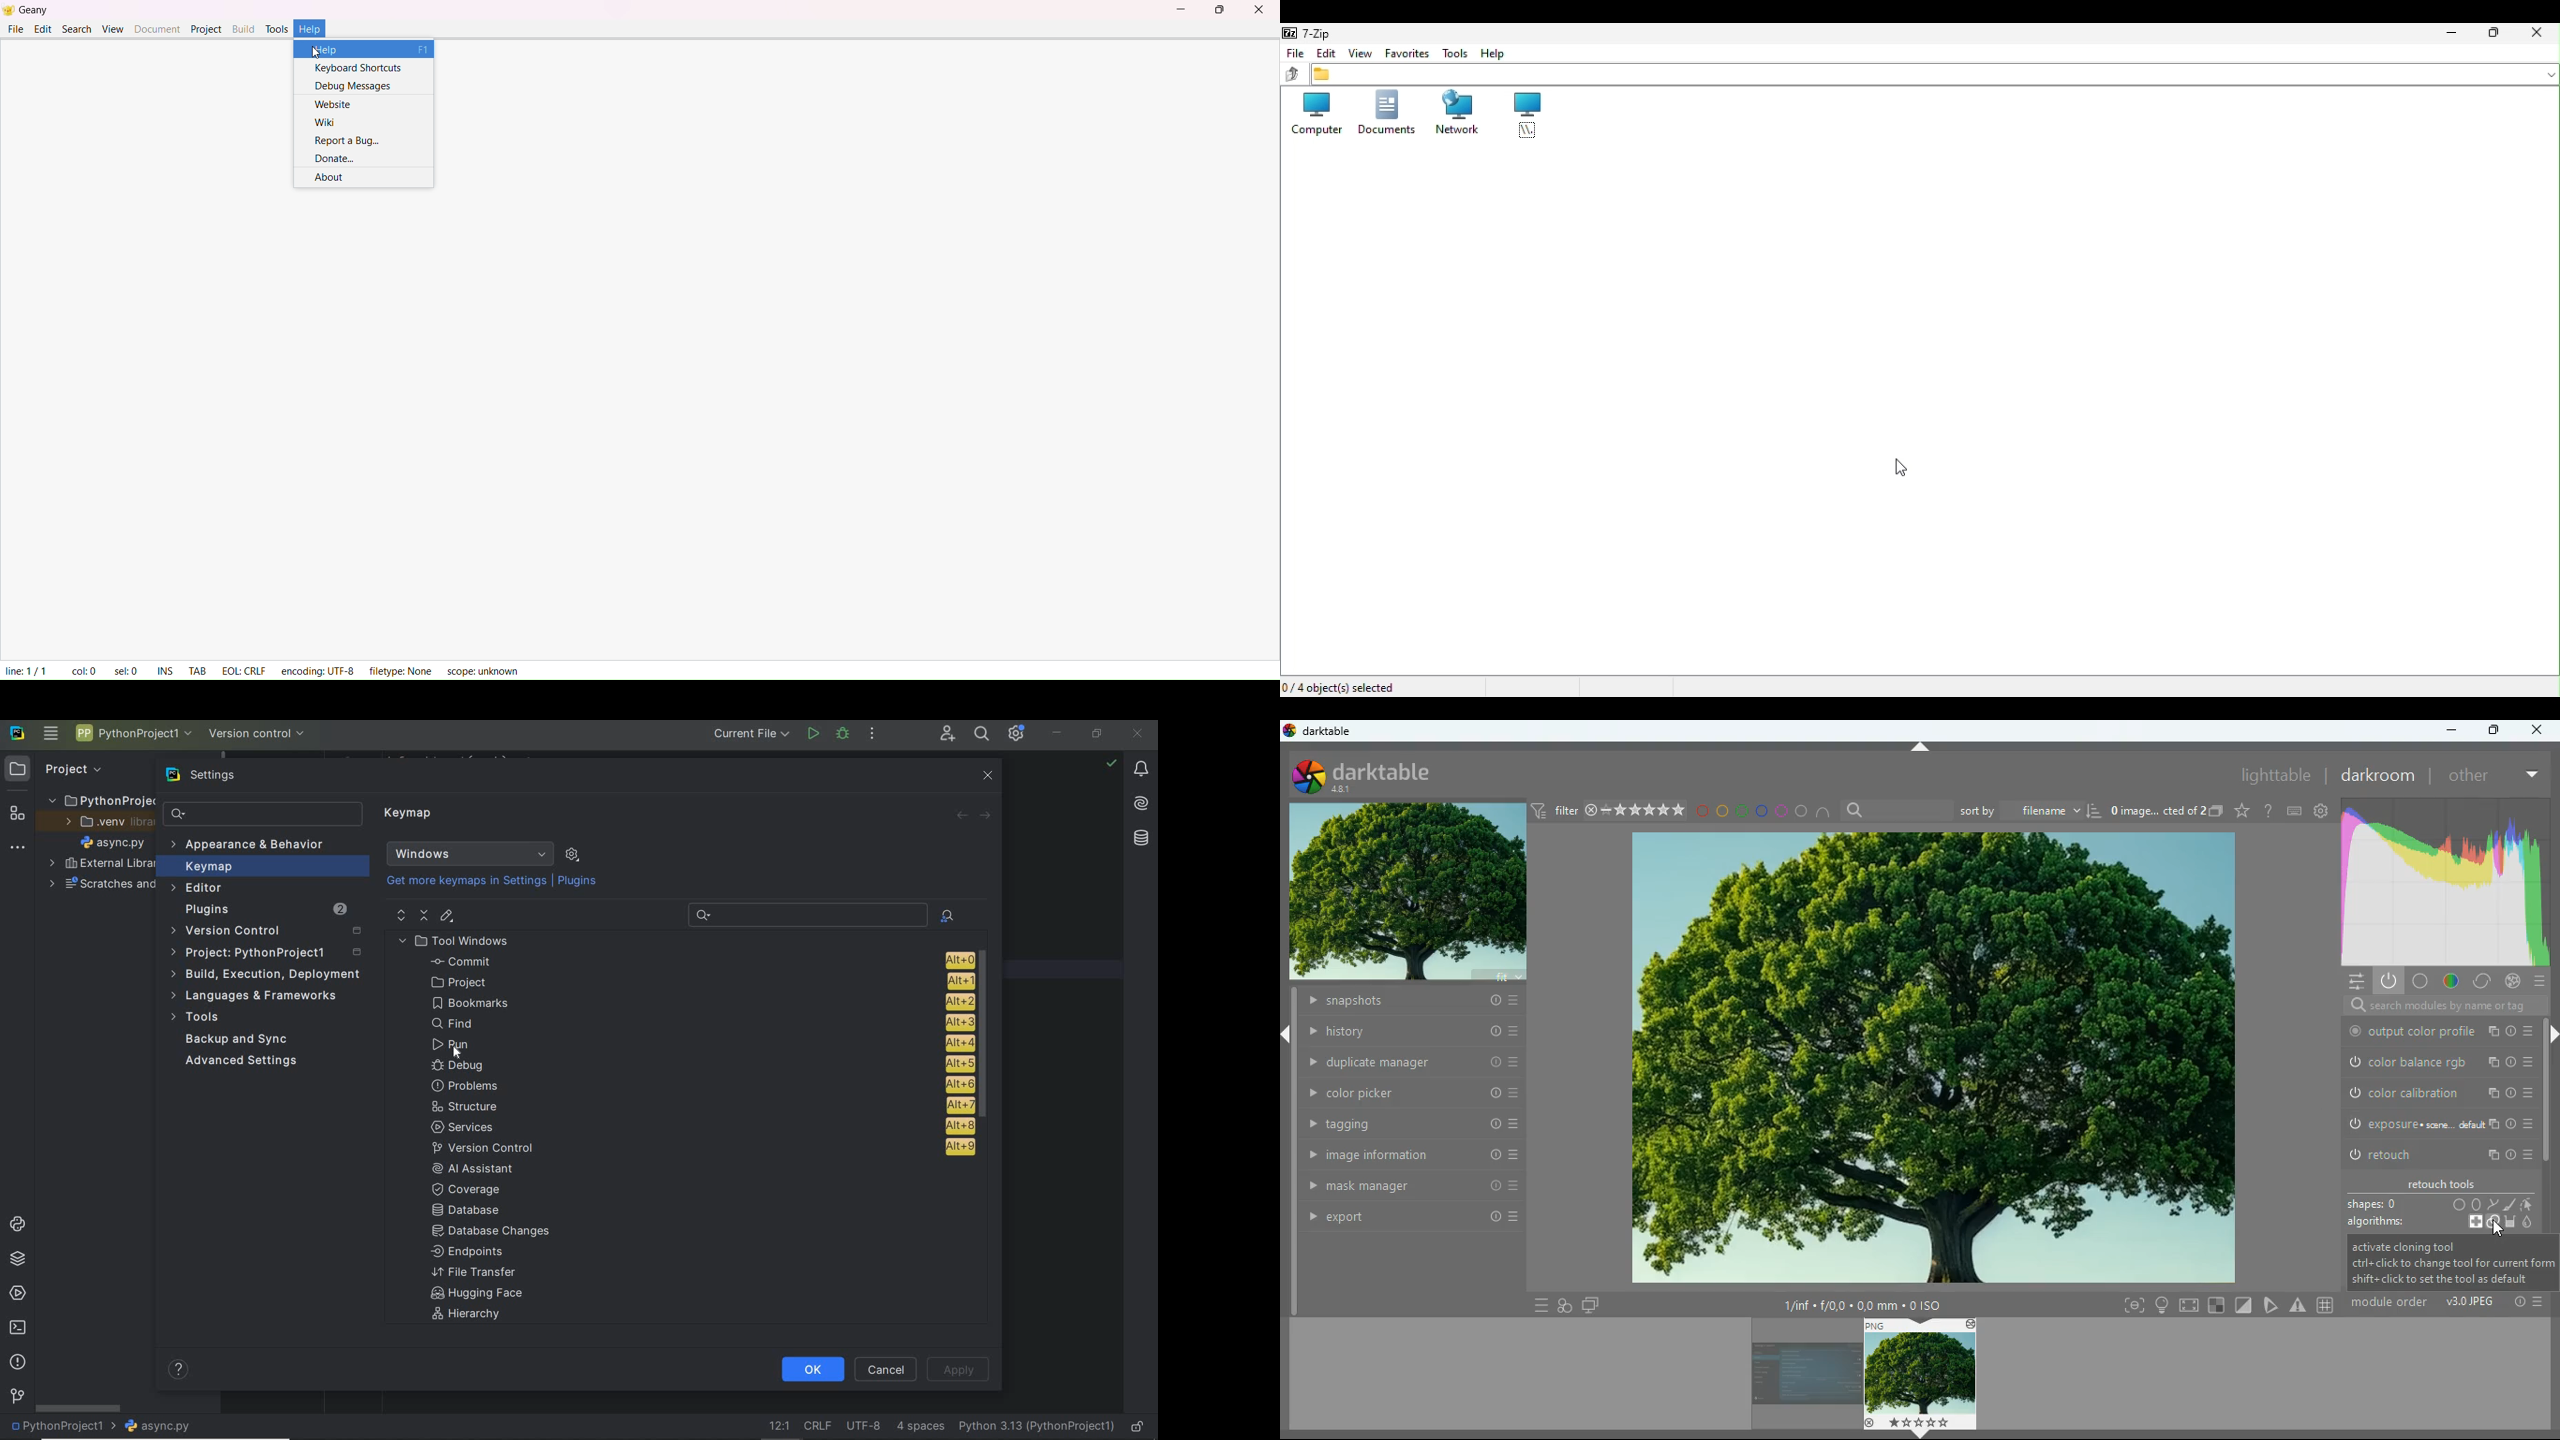 This screenshot has height=1456, width=2576. Describe the element at coordinates (2492, 1223) in the screenshot. I see `cloning` at that location.